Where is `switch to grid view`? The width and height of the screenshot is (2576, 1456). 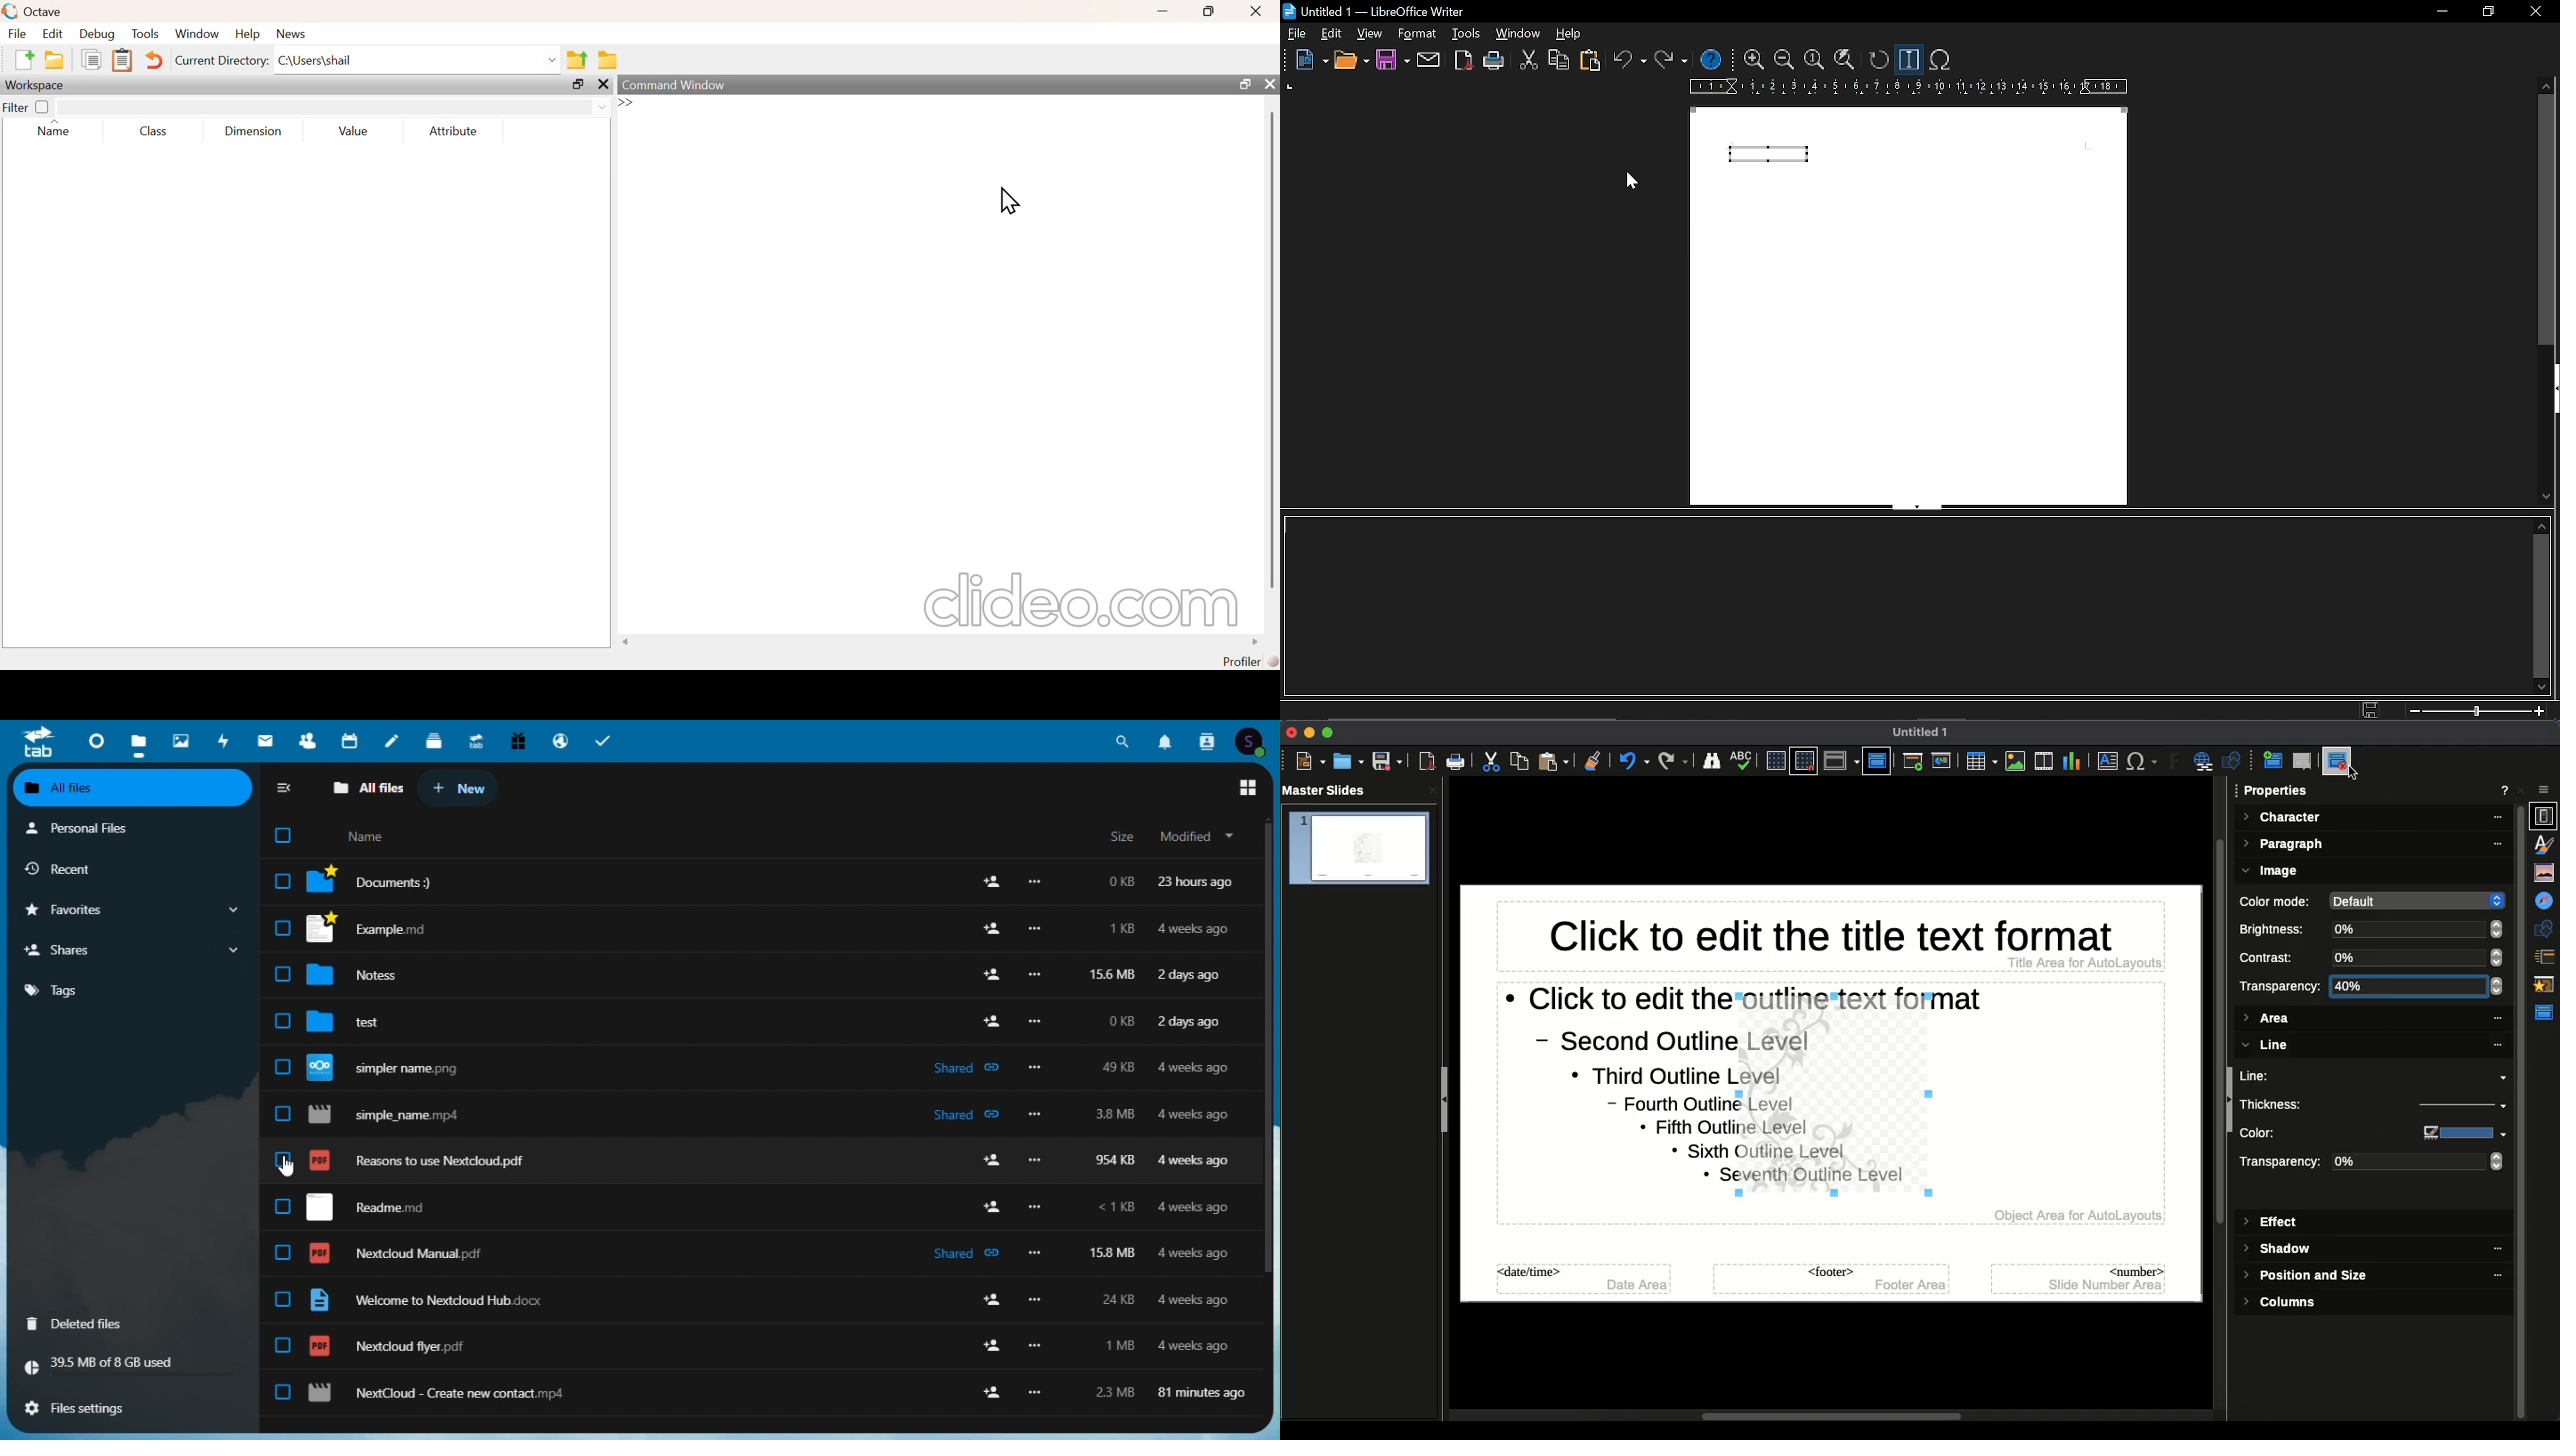
switch to grid view is located at coordinates (1248, 789).